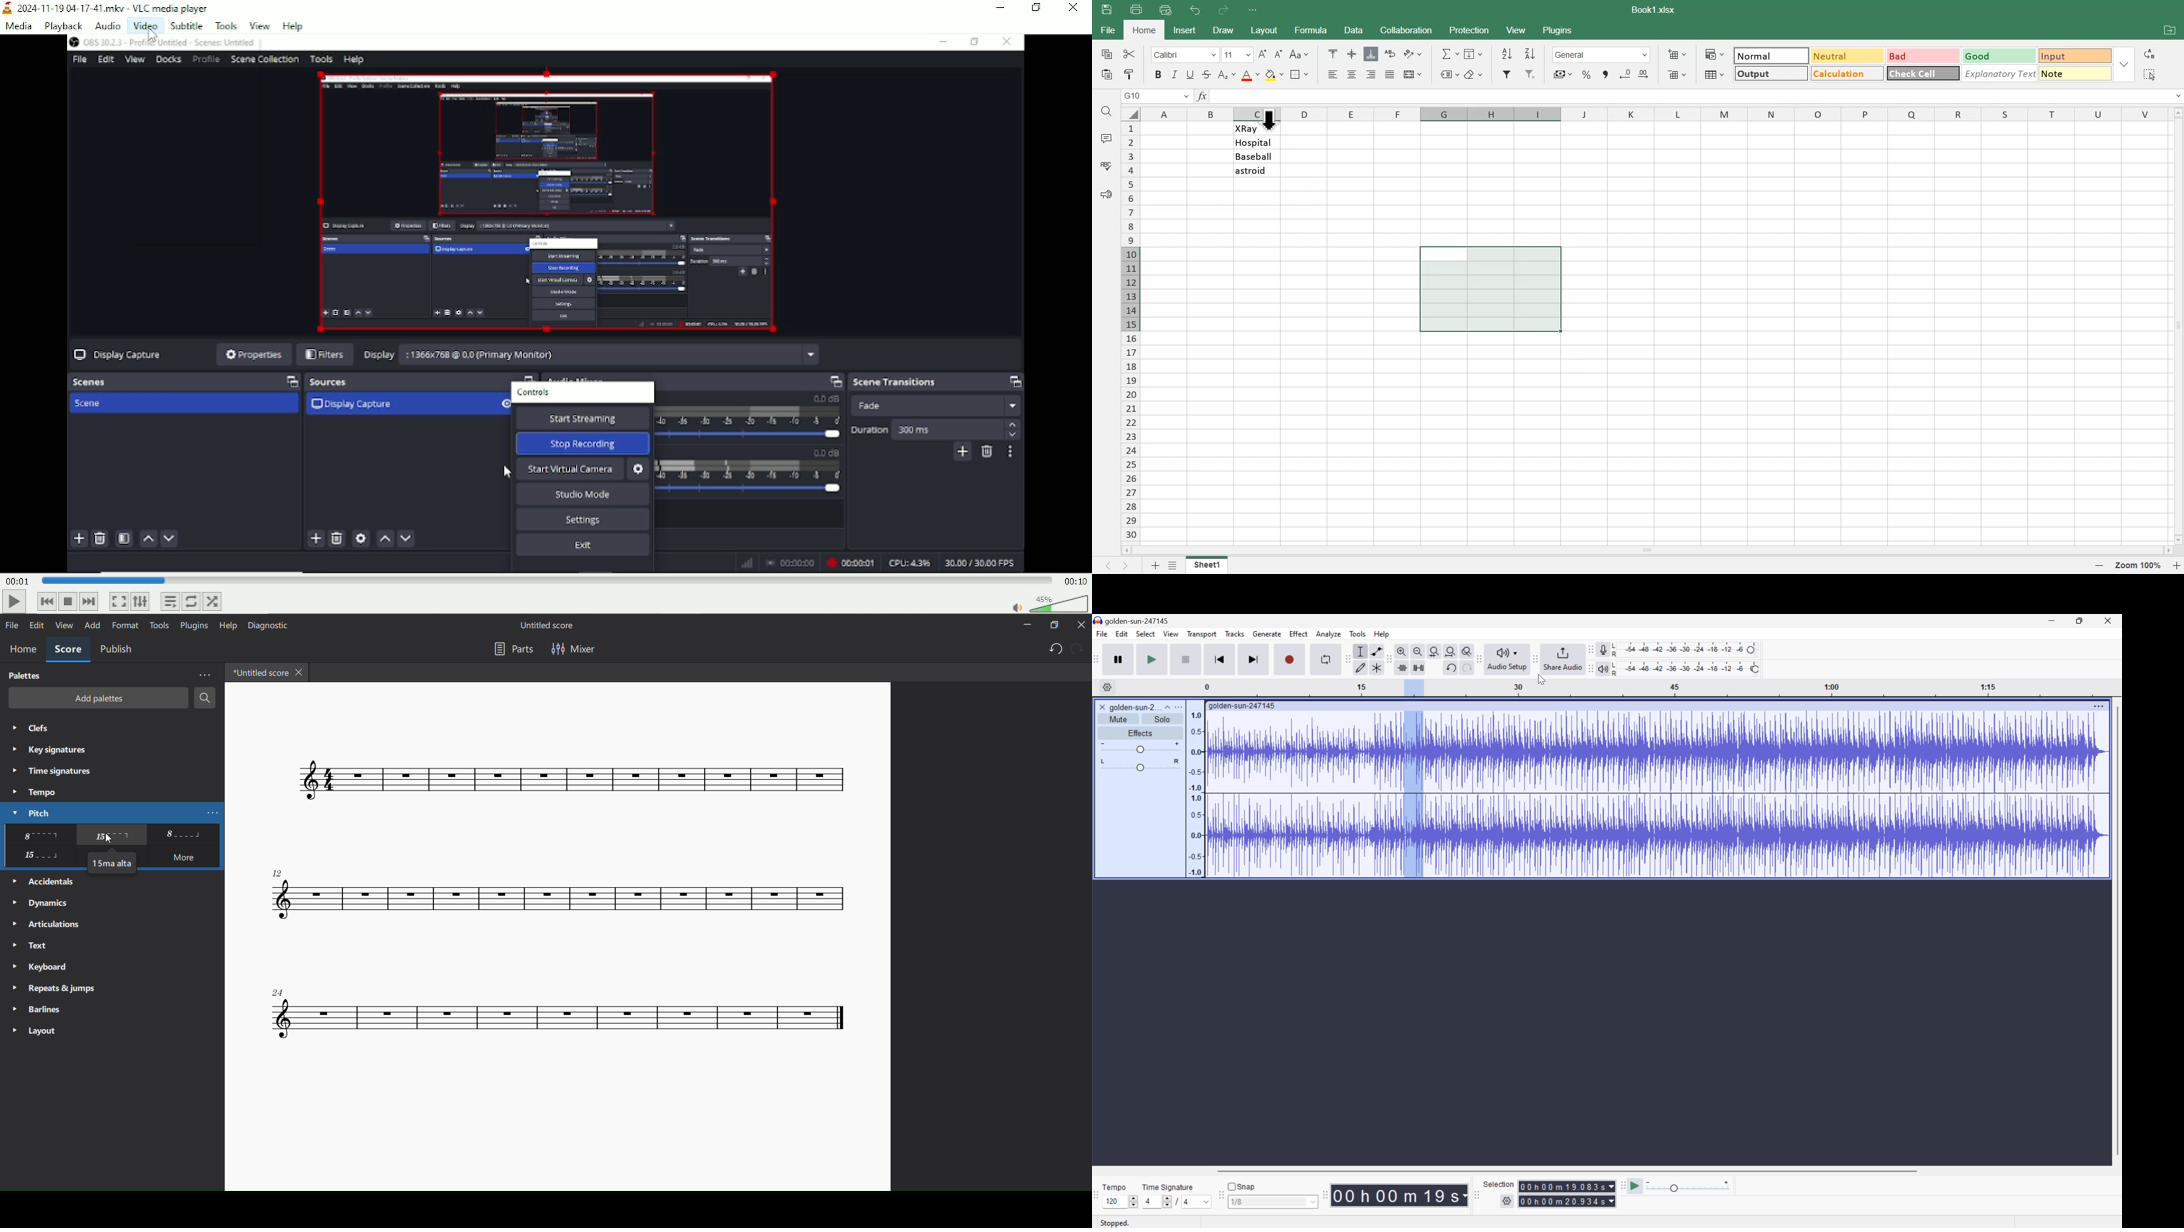 This screenshot has width=2184, height=1232. I want to click on Comma Style, so click(1606, 75).